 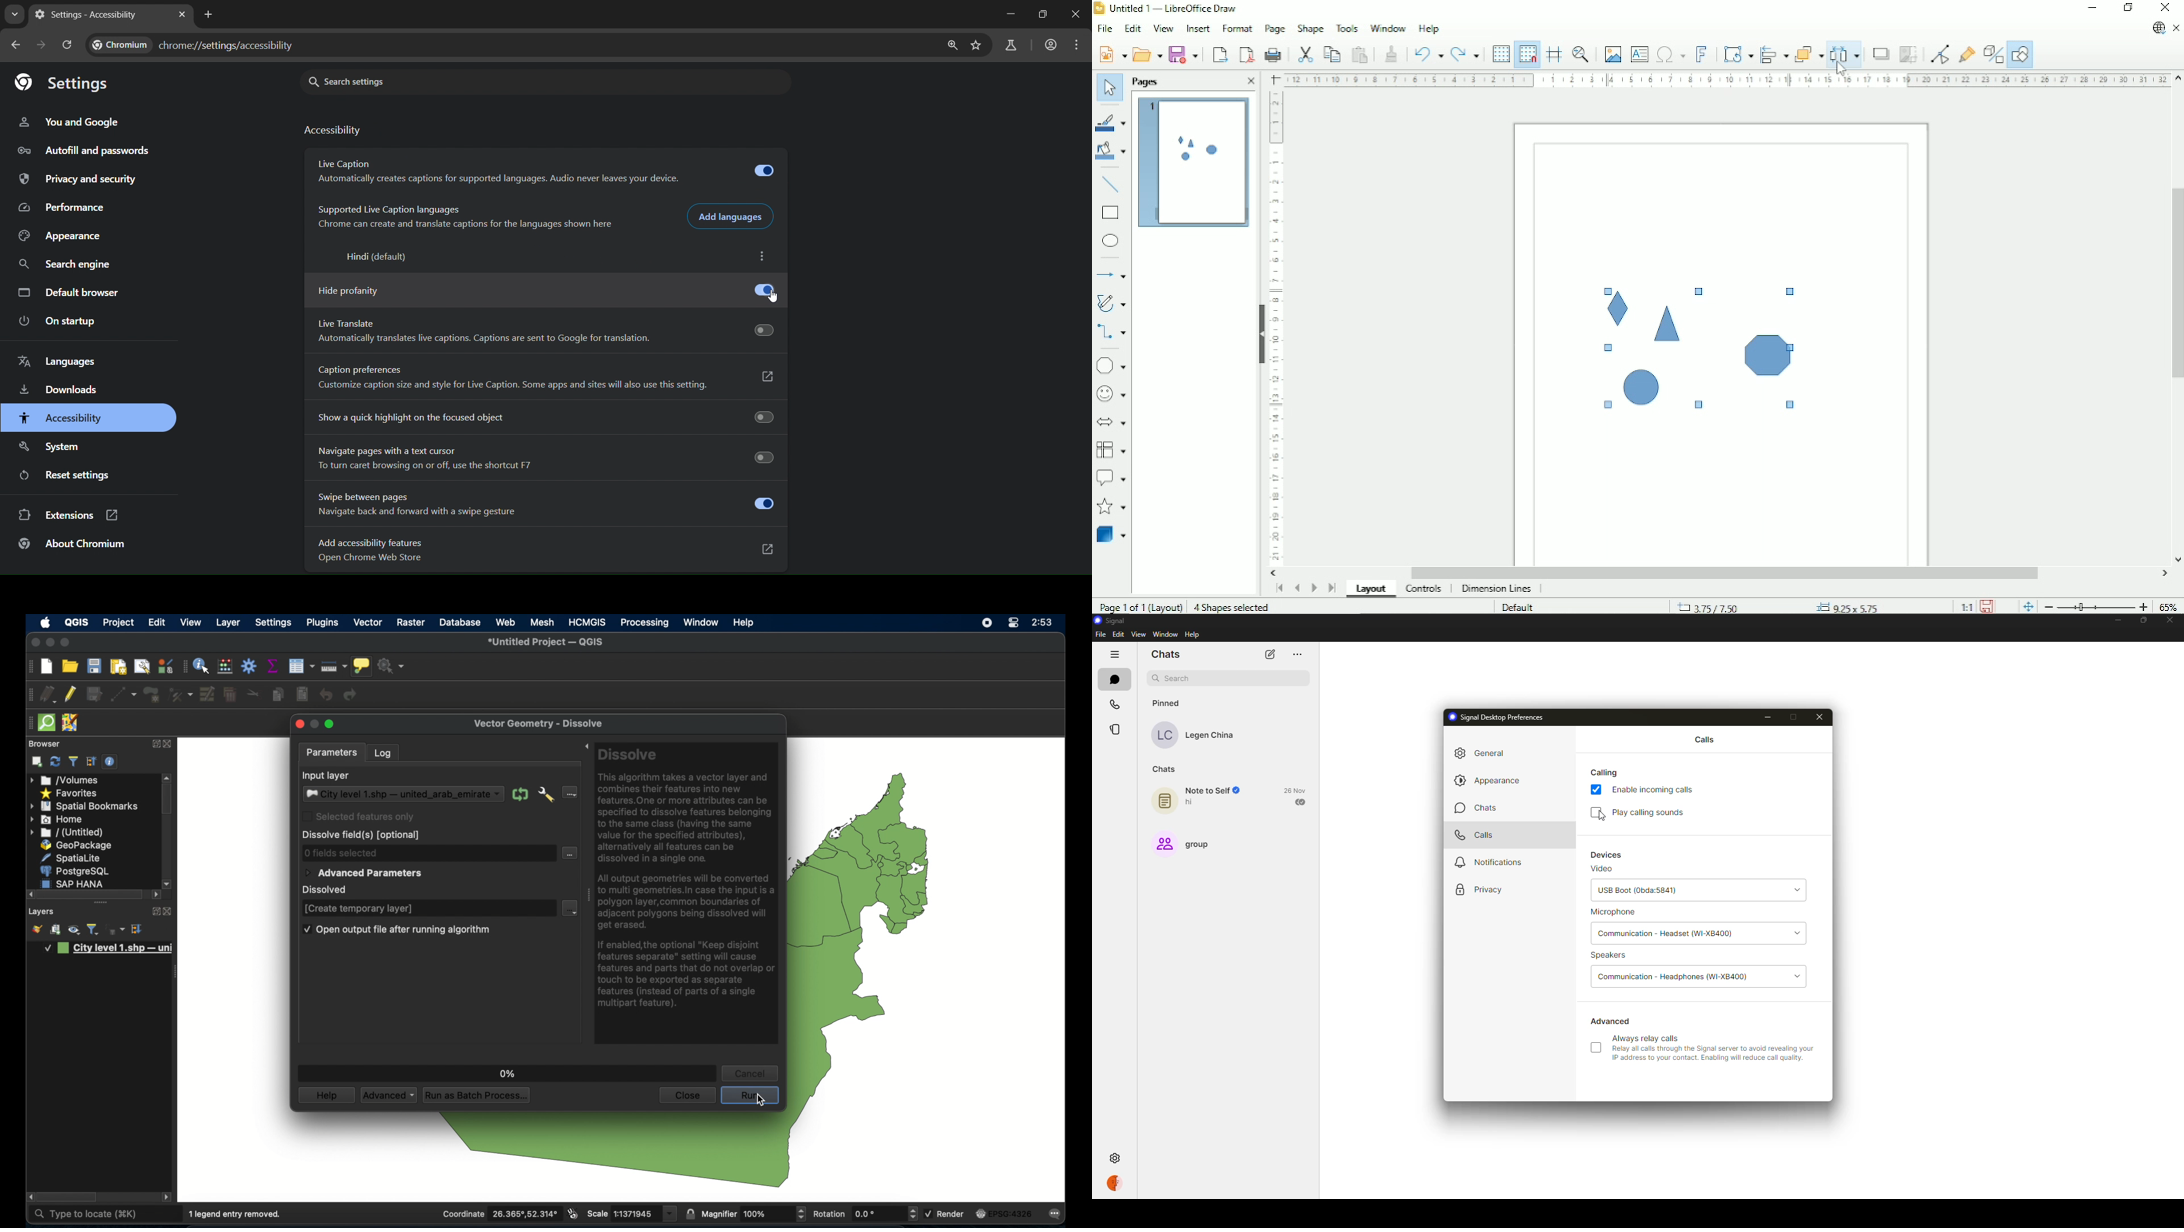 What do you see at coordinates (1113, 423) in the screenshot?
I see `Block arrows` at bounding box center [1113, 423].